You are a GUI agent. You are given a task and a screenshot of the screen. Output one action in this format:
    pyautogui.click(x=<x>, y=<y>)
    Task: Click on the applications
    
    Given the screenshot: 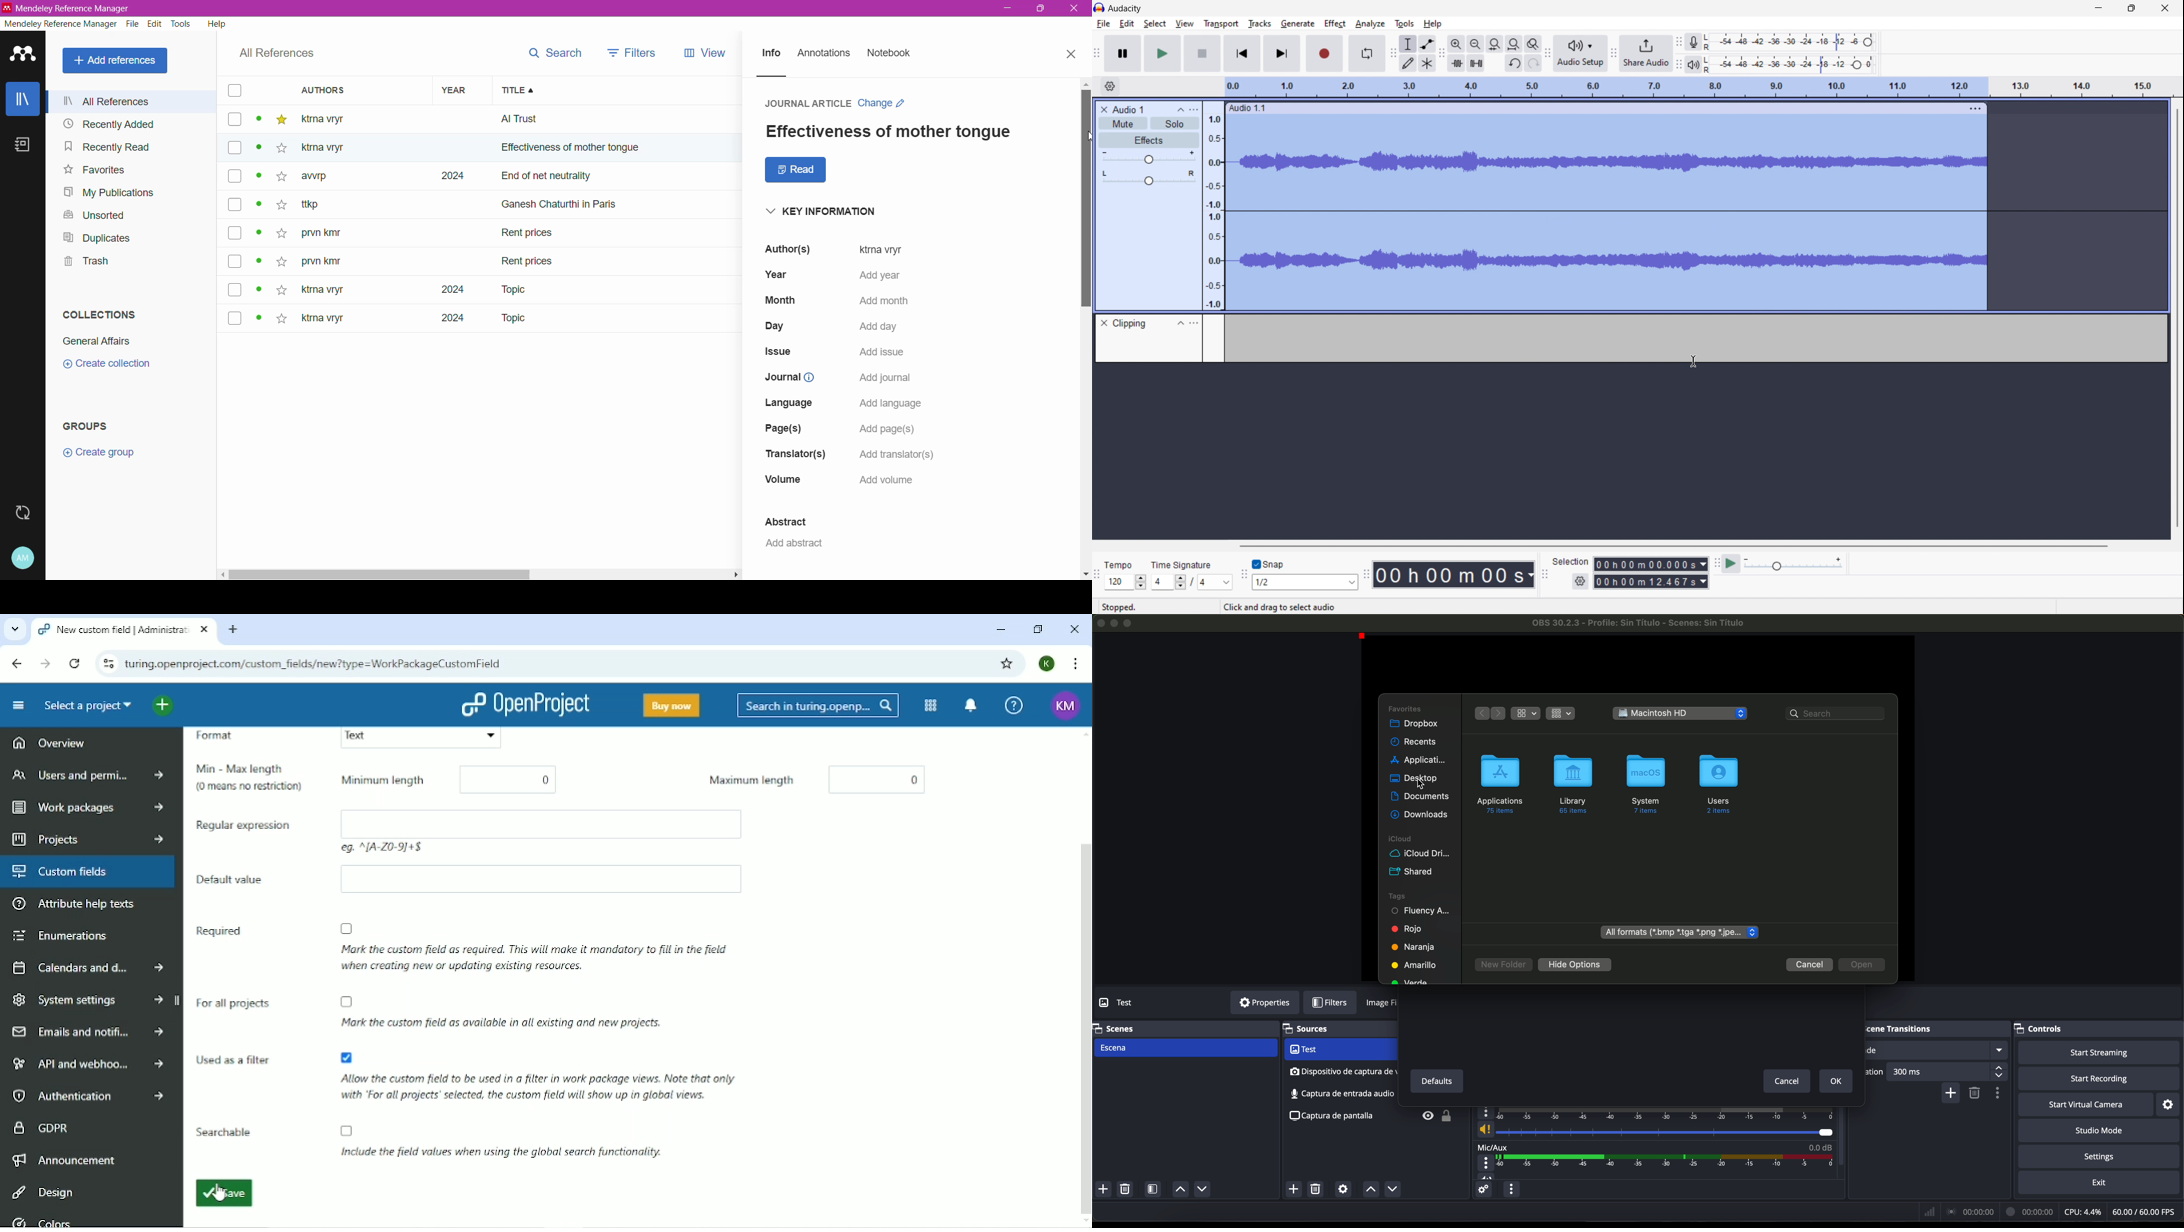 What is the action you would take?
    pyautogui.click(x=1418, y=759)
    